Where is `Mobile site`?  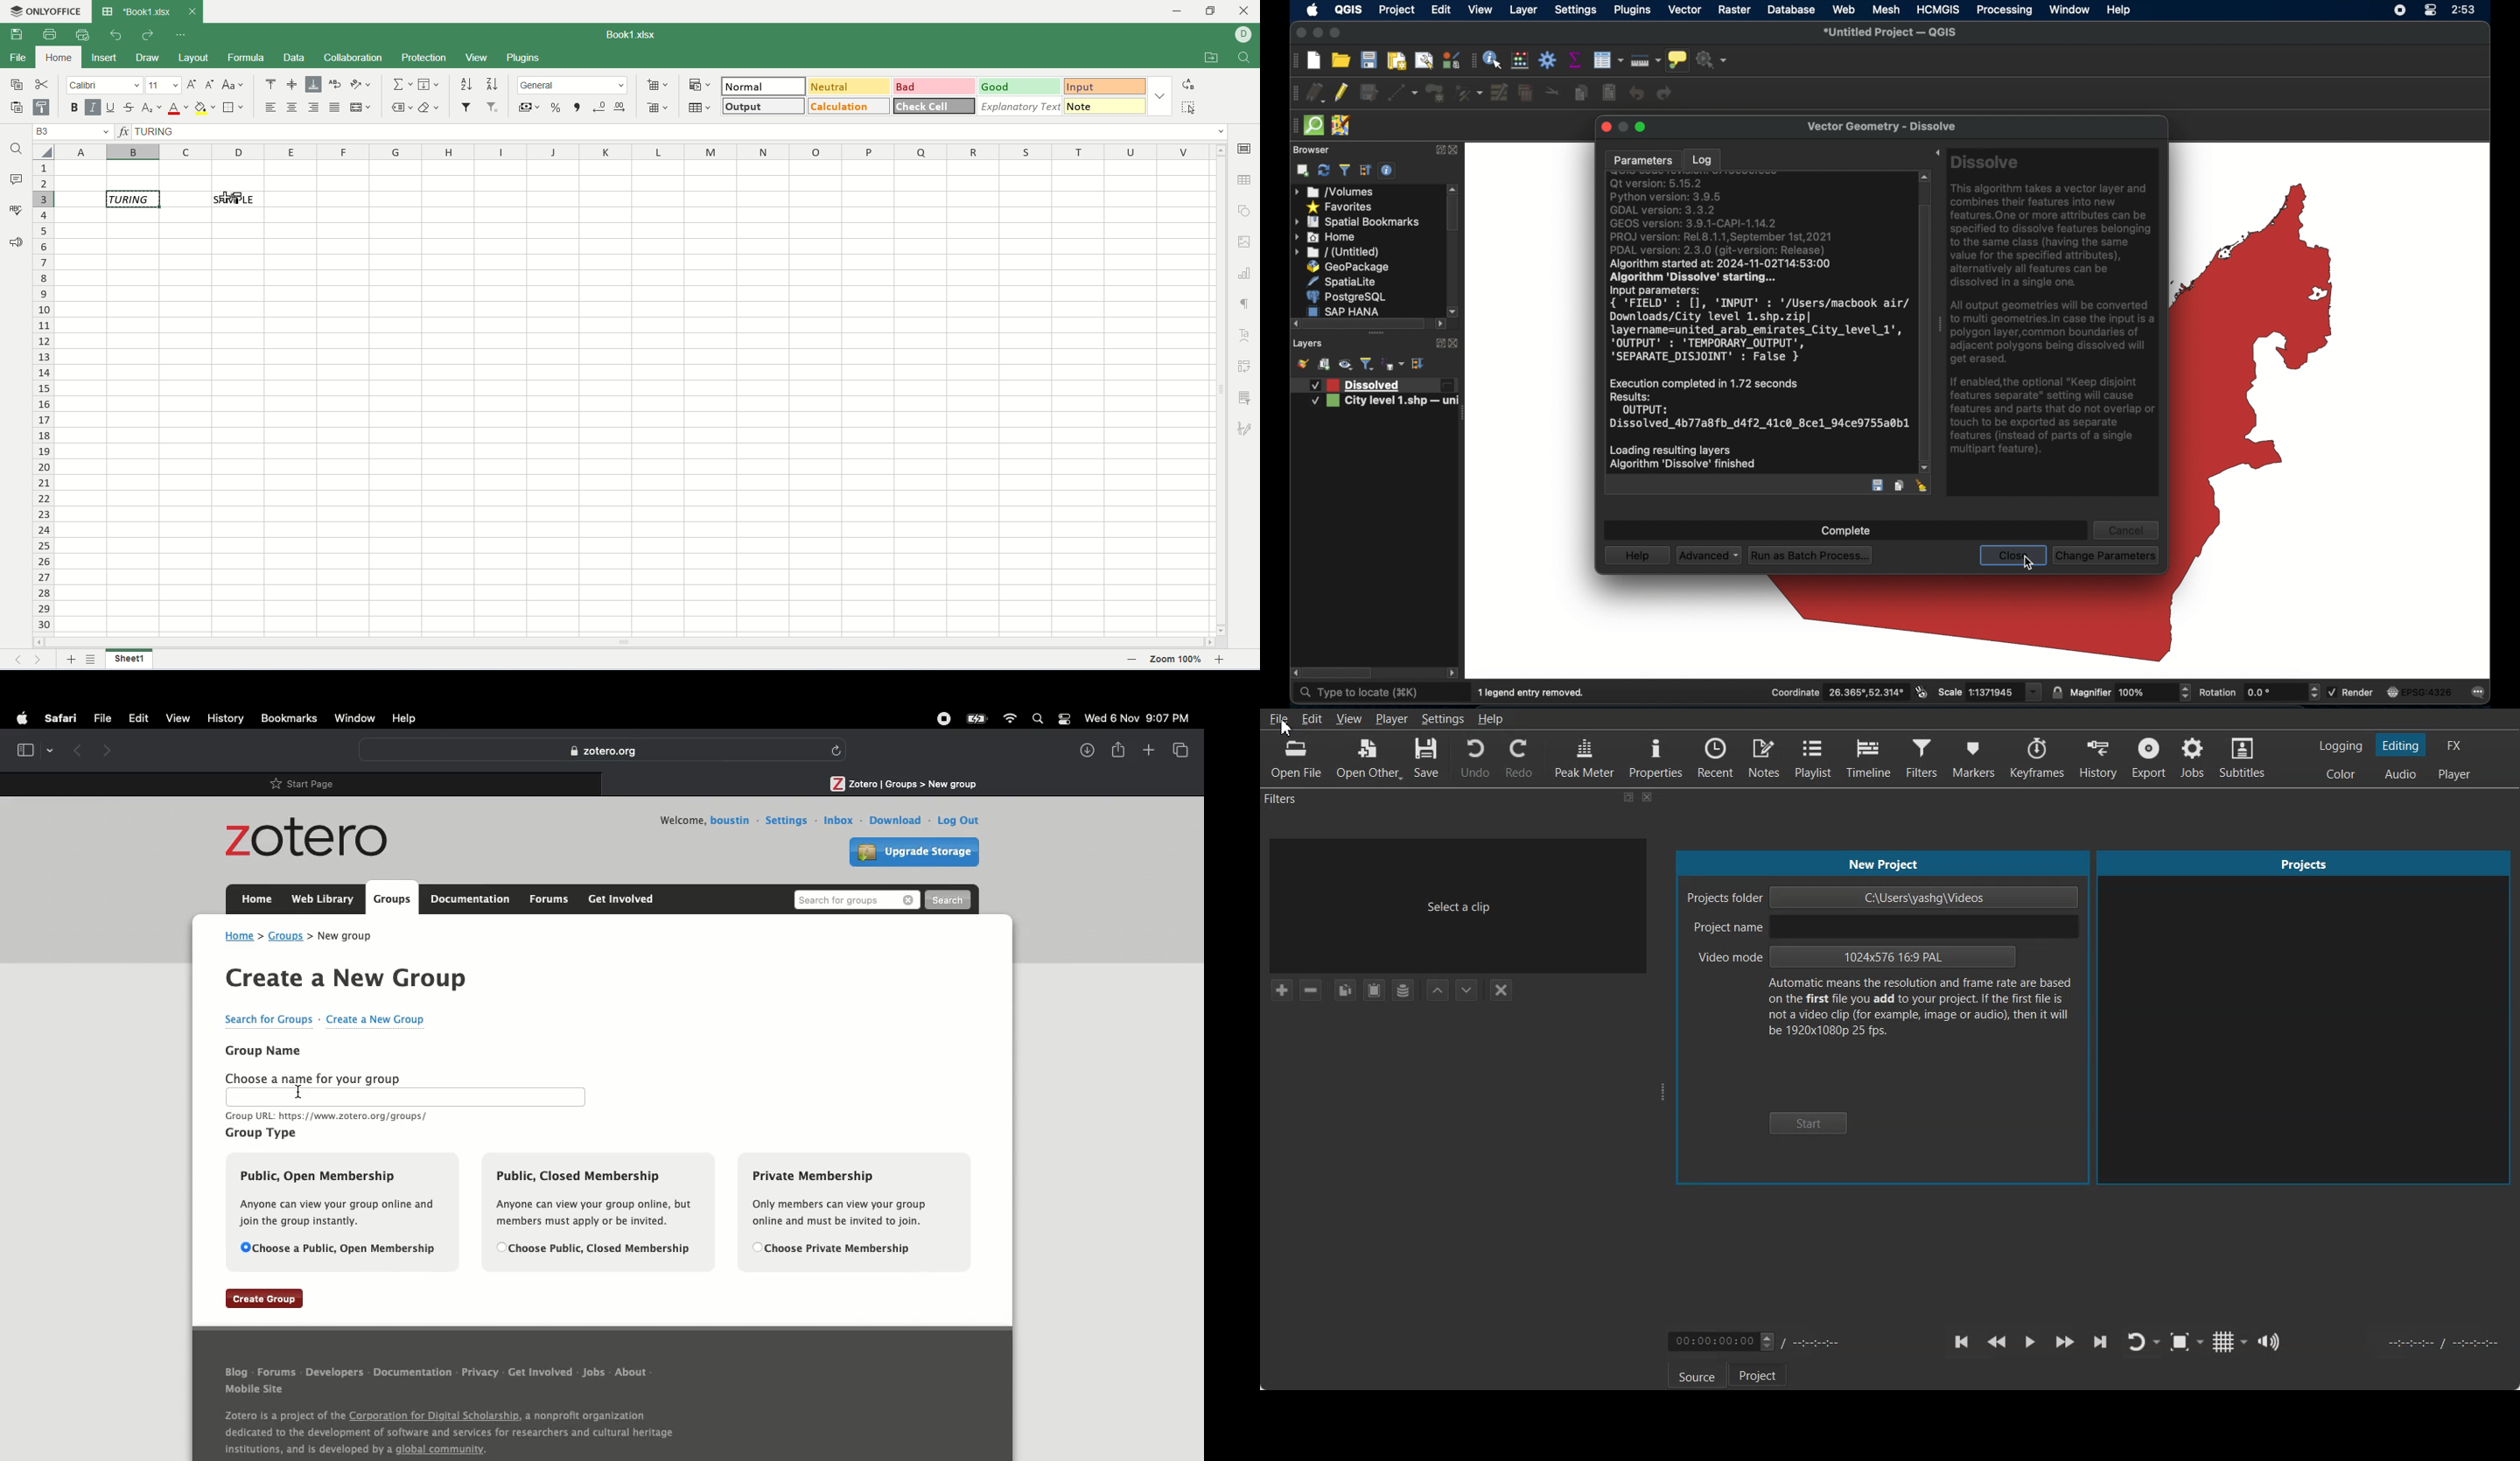 Mobile site is located at coordinates (269, 1390).